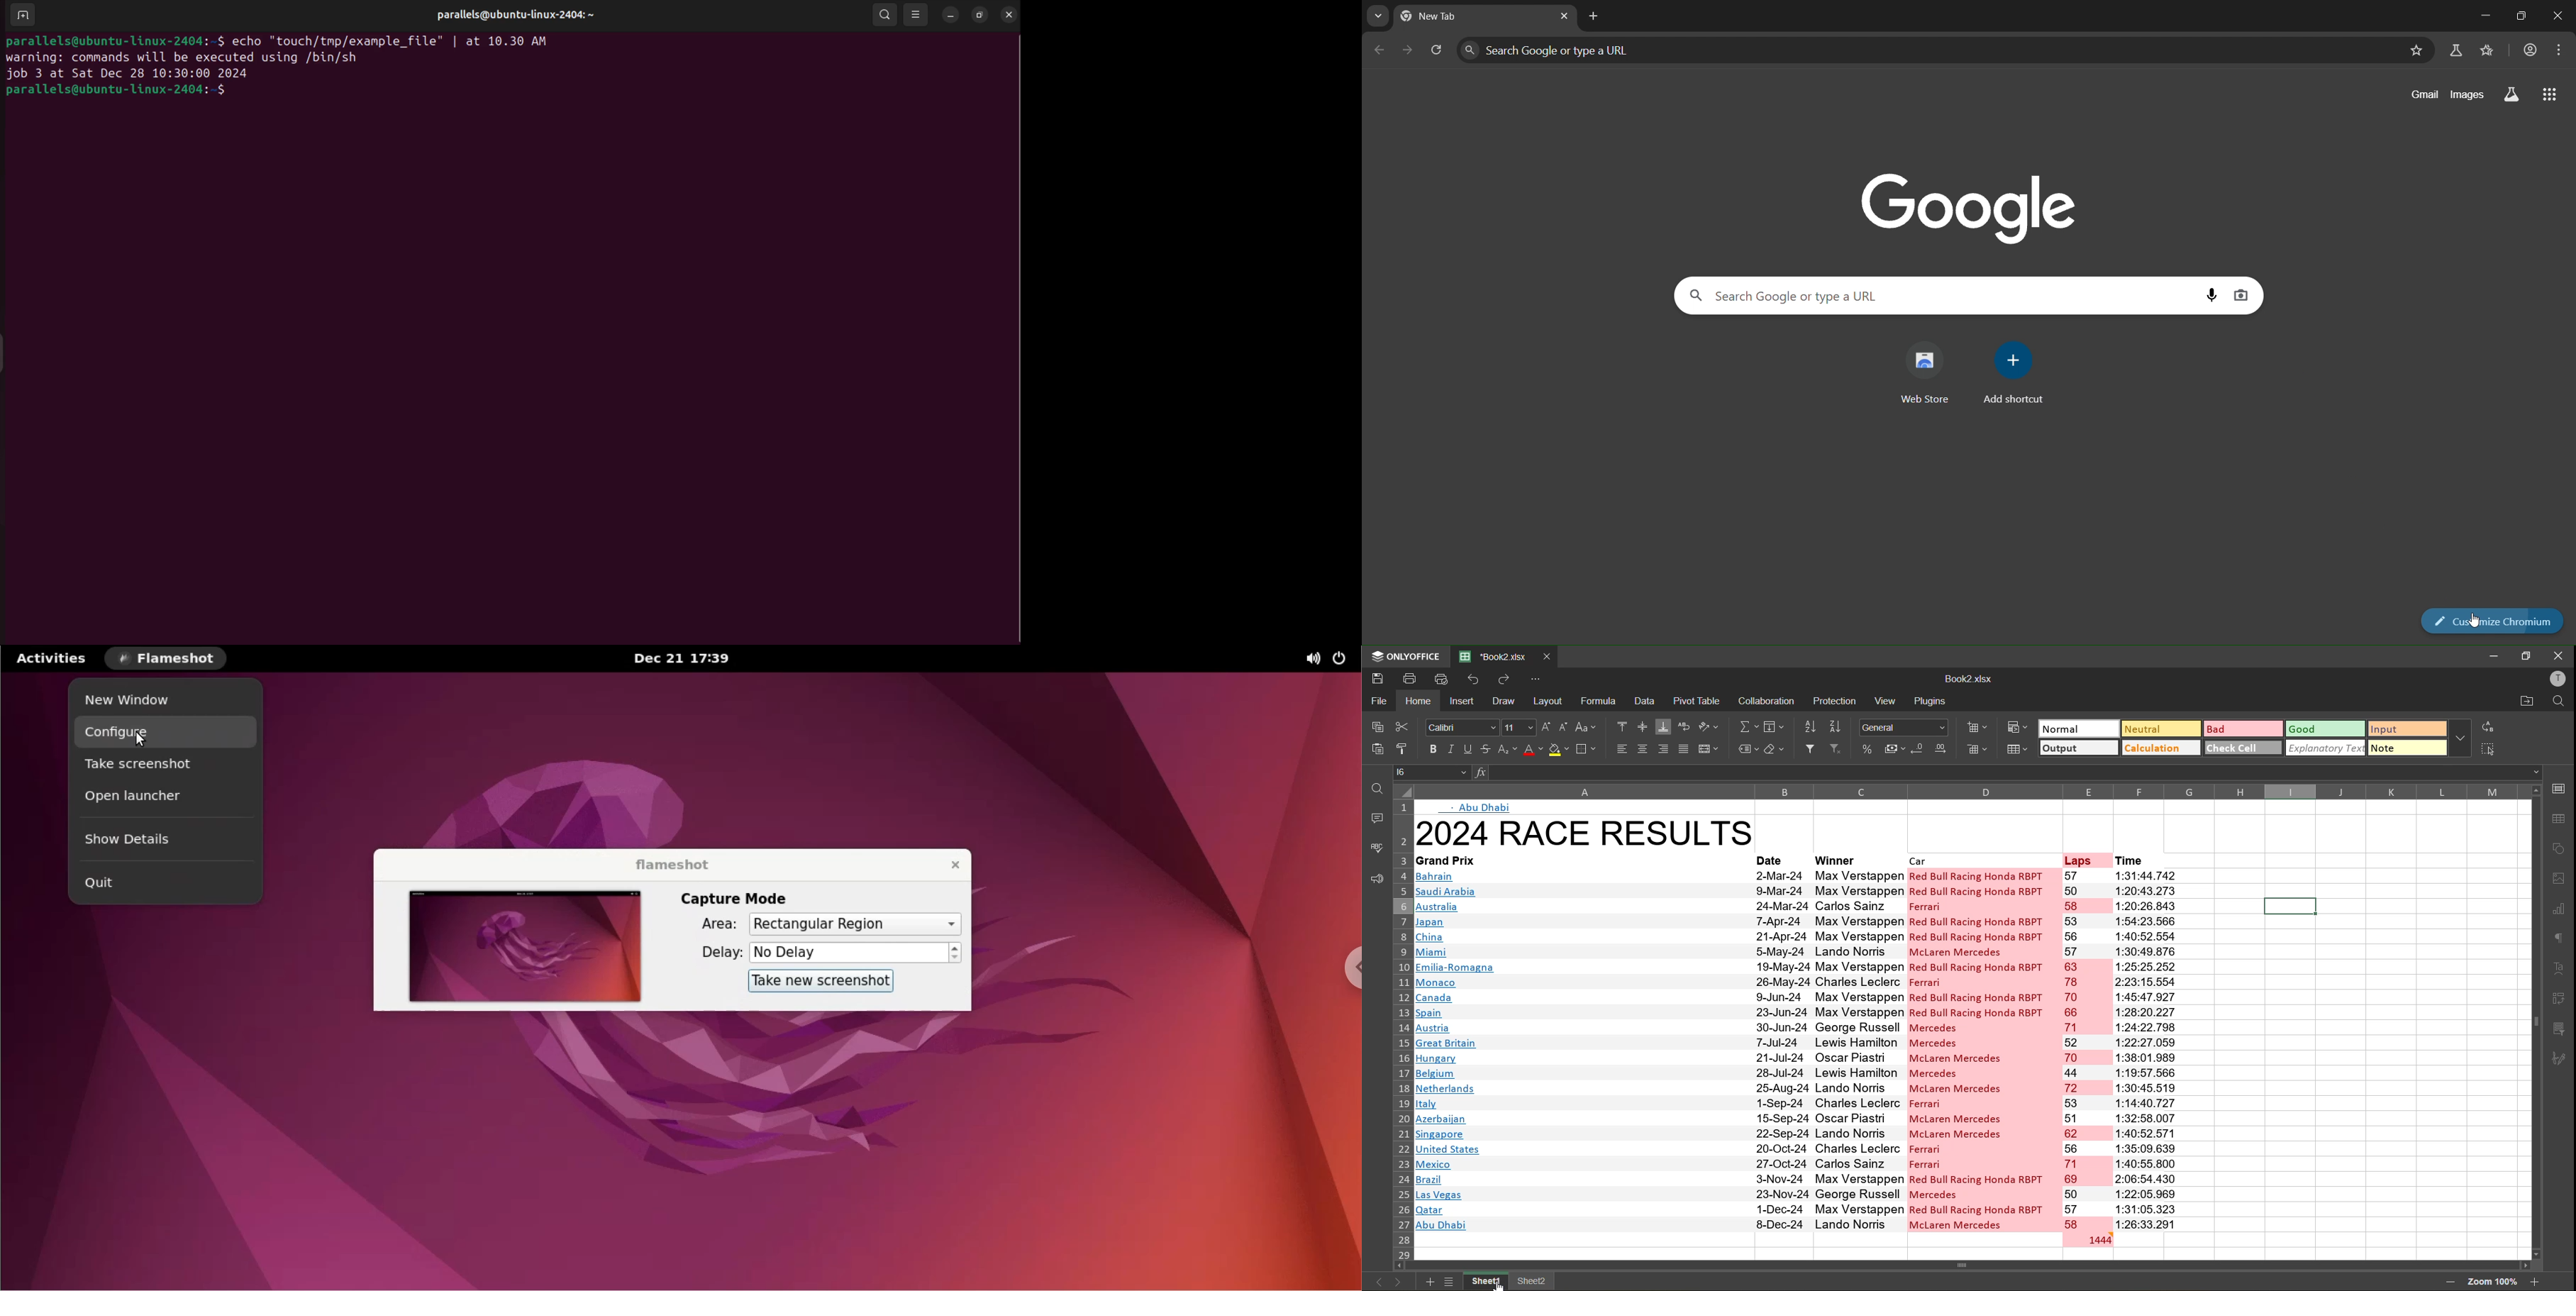  What do you see at coordinates (2075, 748) in the screenshot?
I see `output` at bounding box center [2075, 748].